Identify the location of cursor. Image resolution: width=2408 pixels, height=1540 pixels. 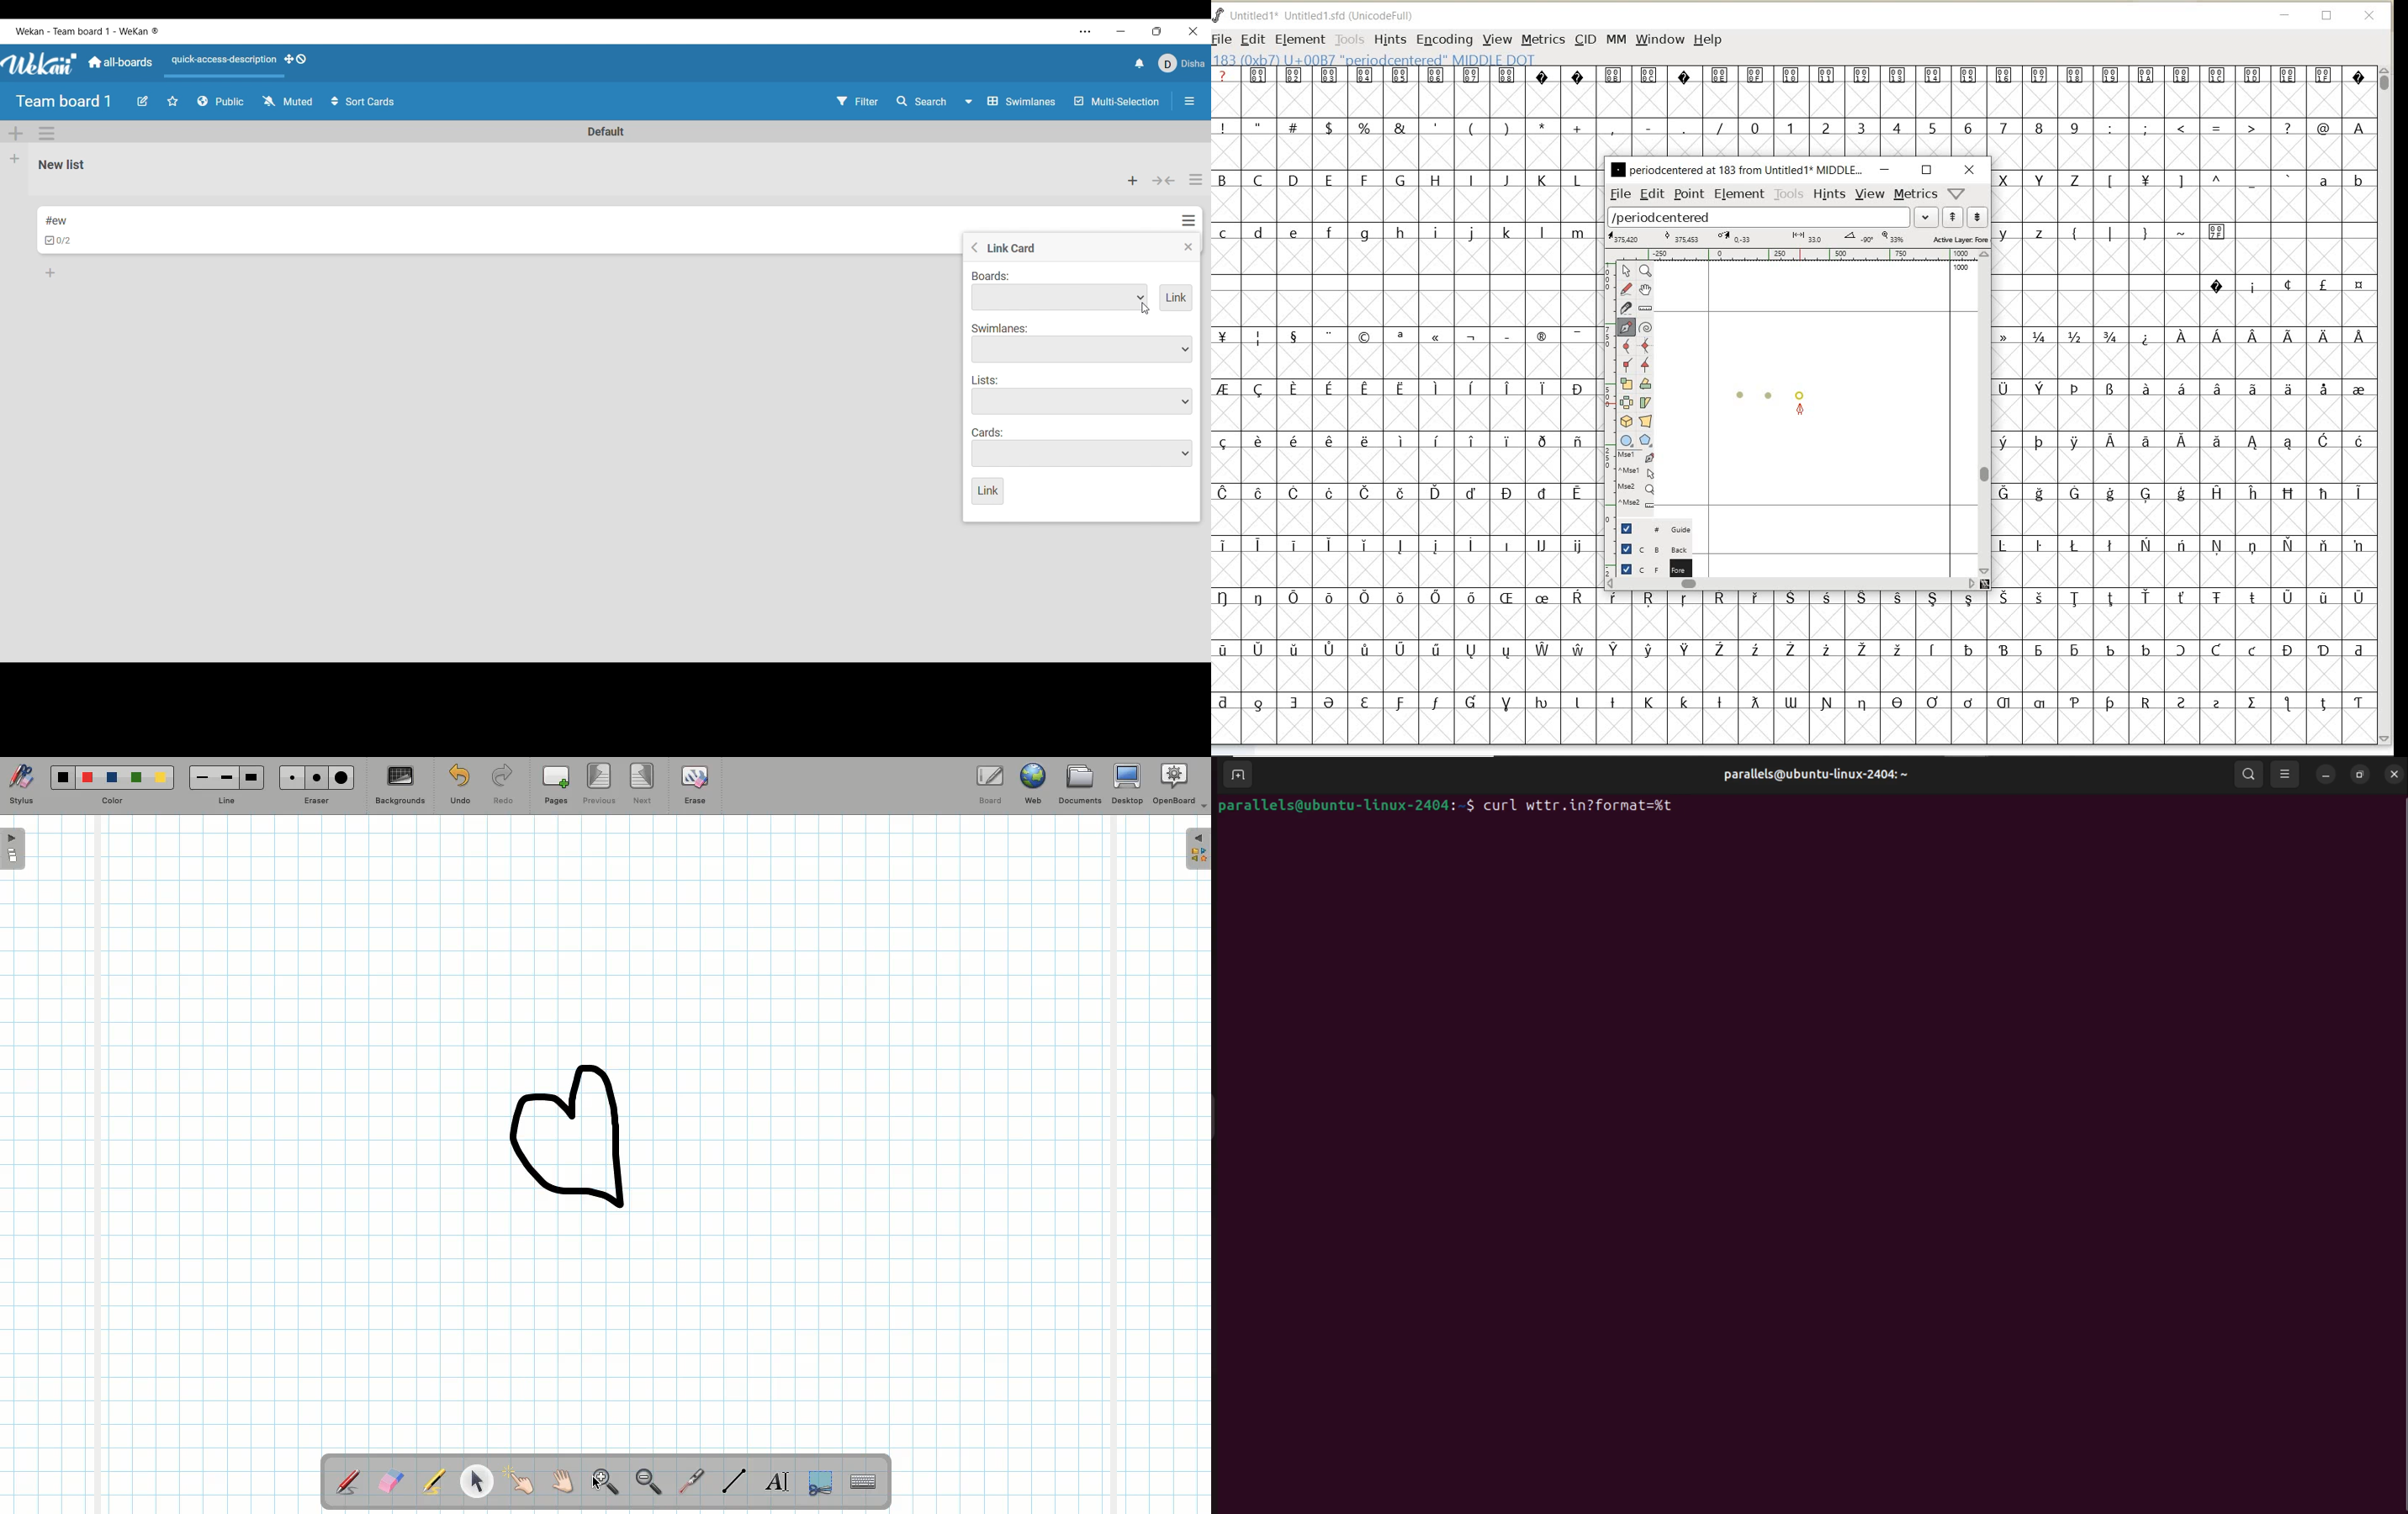
(1145, 310).